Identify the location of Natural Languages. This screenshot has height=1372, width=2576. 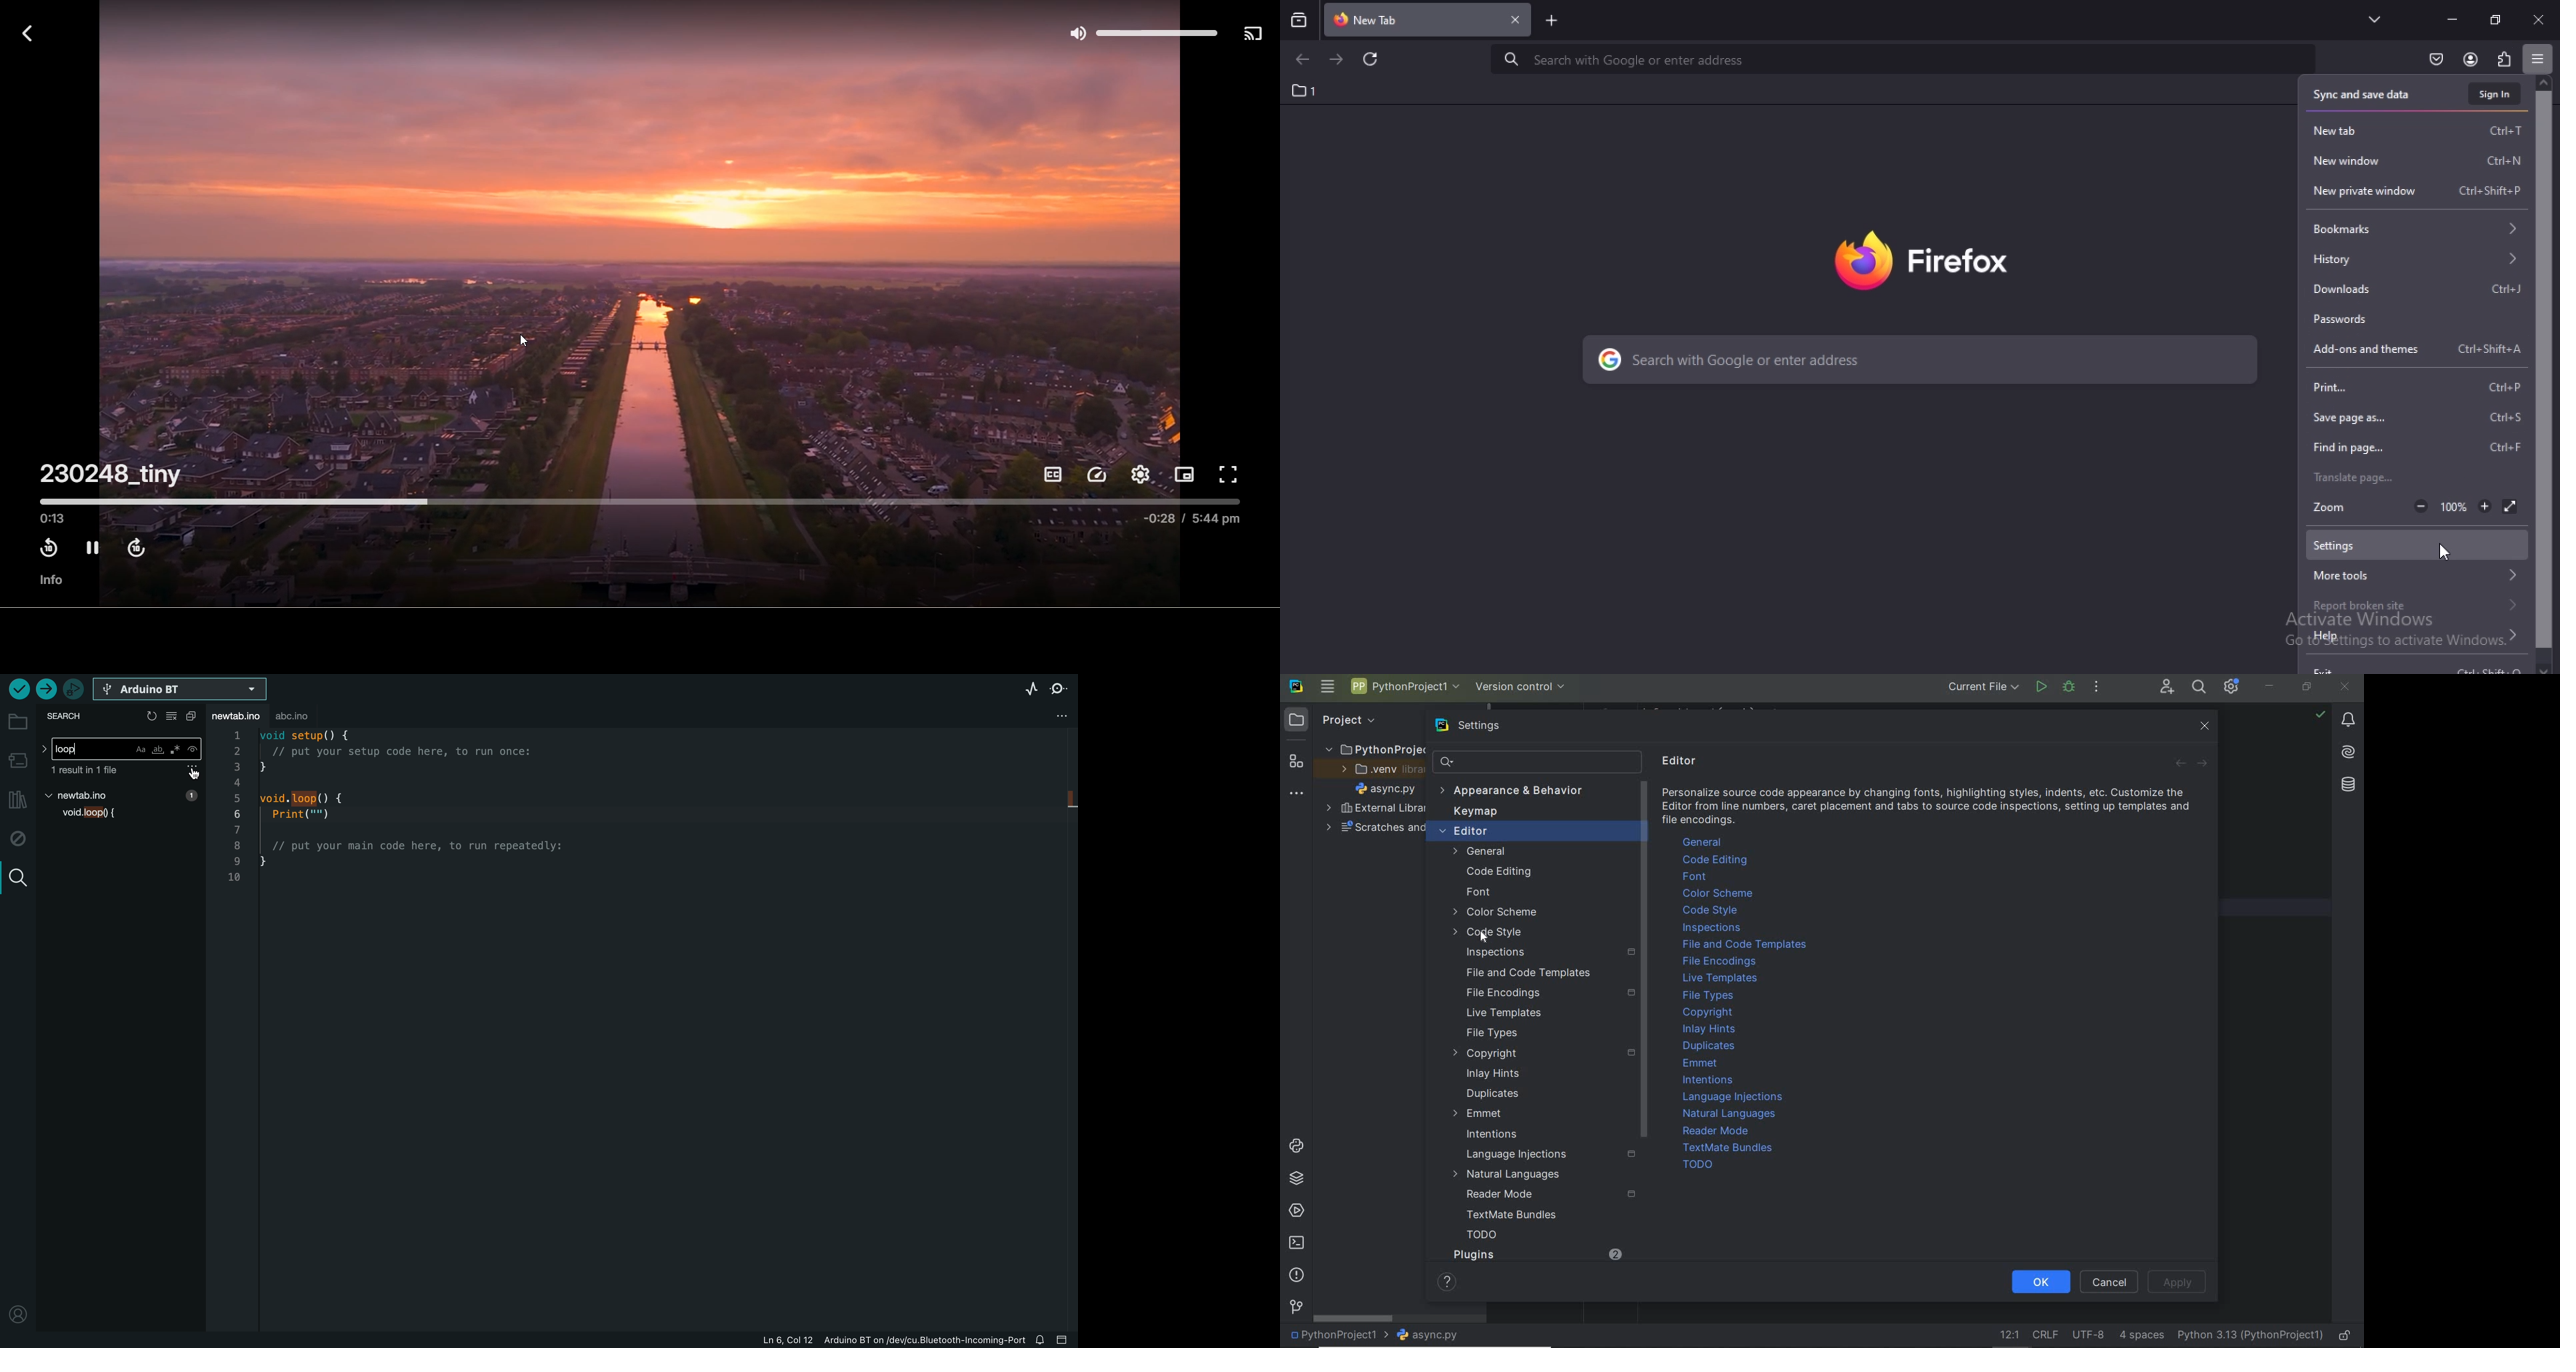
(1508, 1176).